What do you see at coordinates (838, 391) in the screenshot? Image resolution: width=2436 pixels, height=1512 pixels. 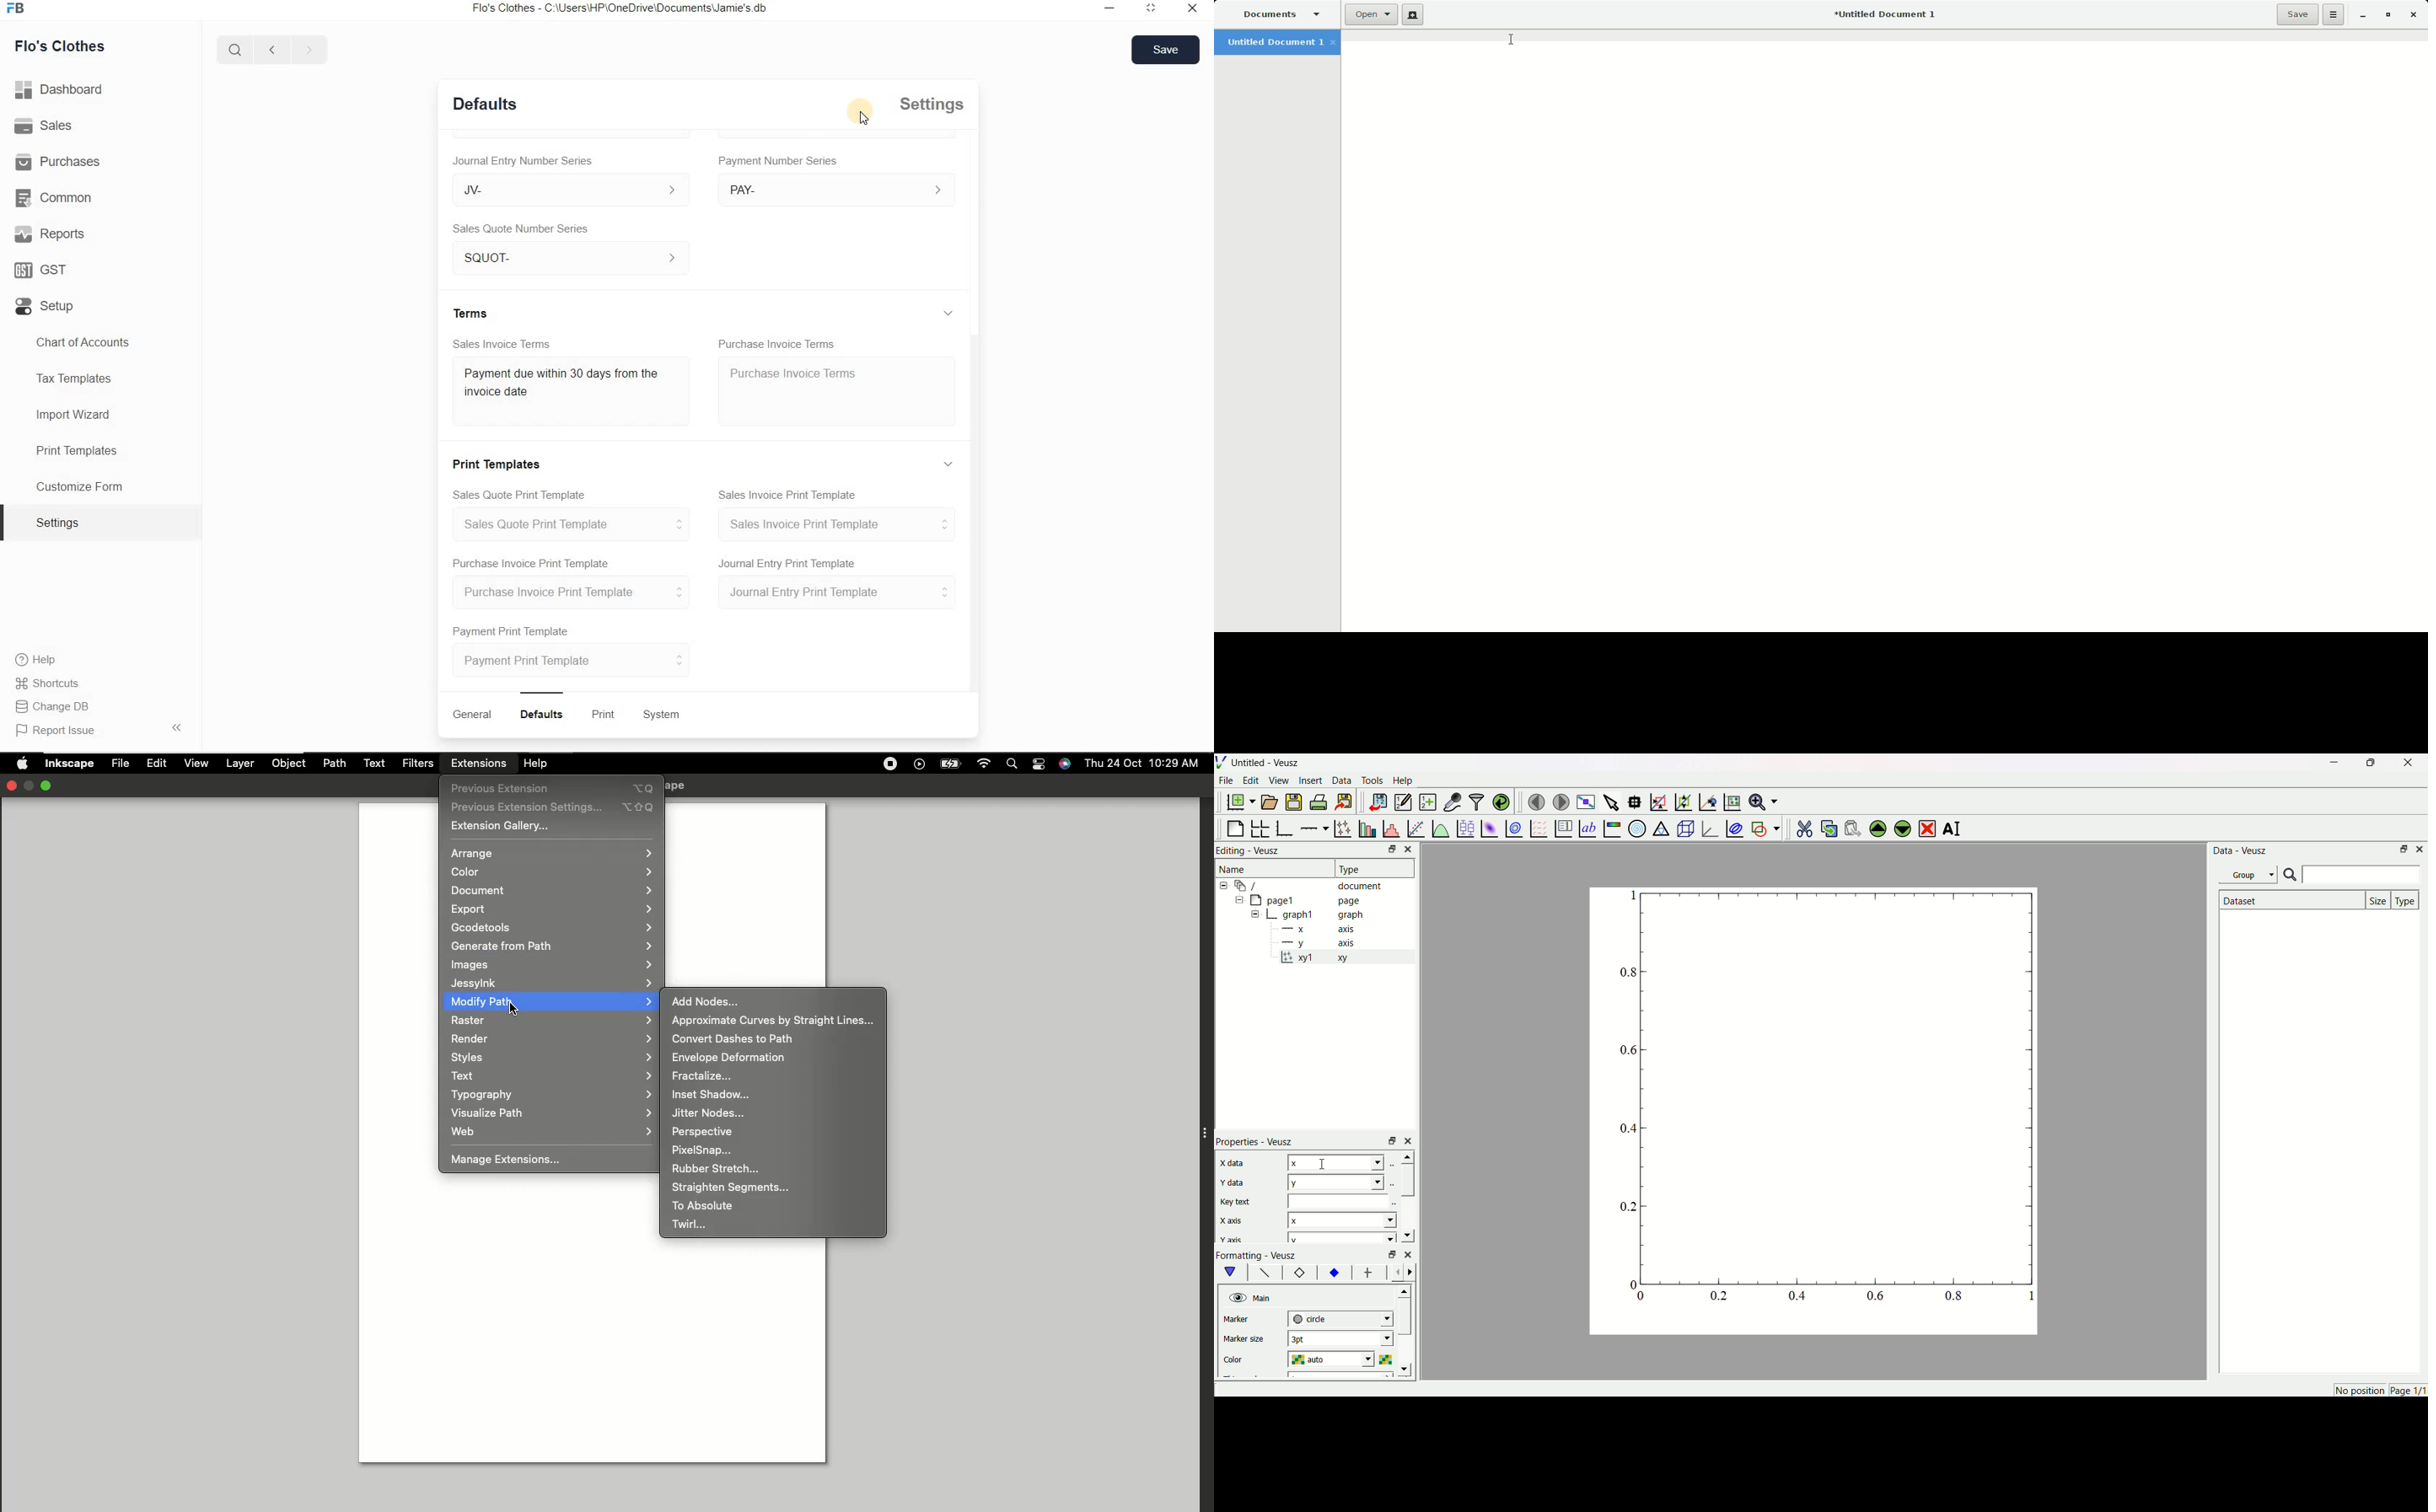 I see `Purchase Invoice Terms` at bounding box center [838, 391].